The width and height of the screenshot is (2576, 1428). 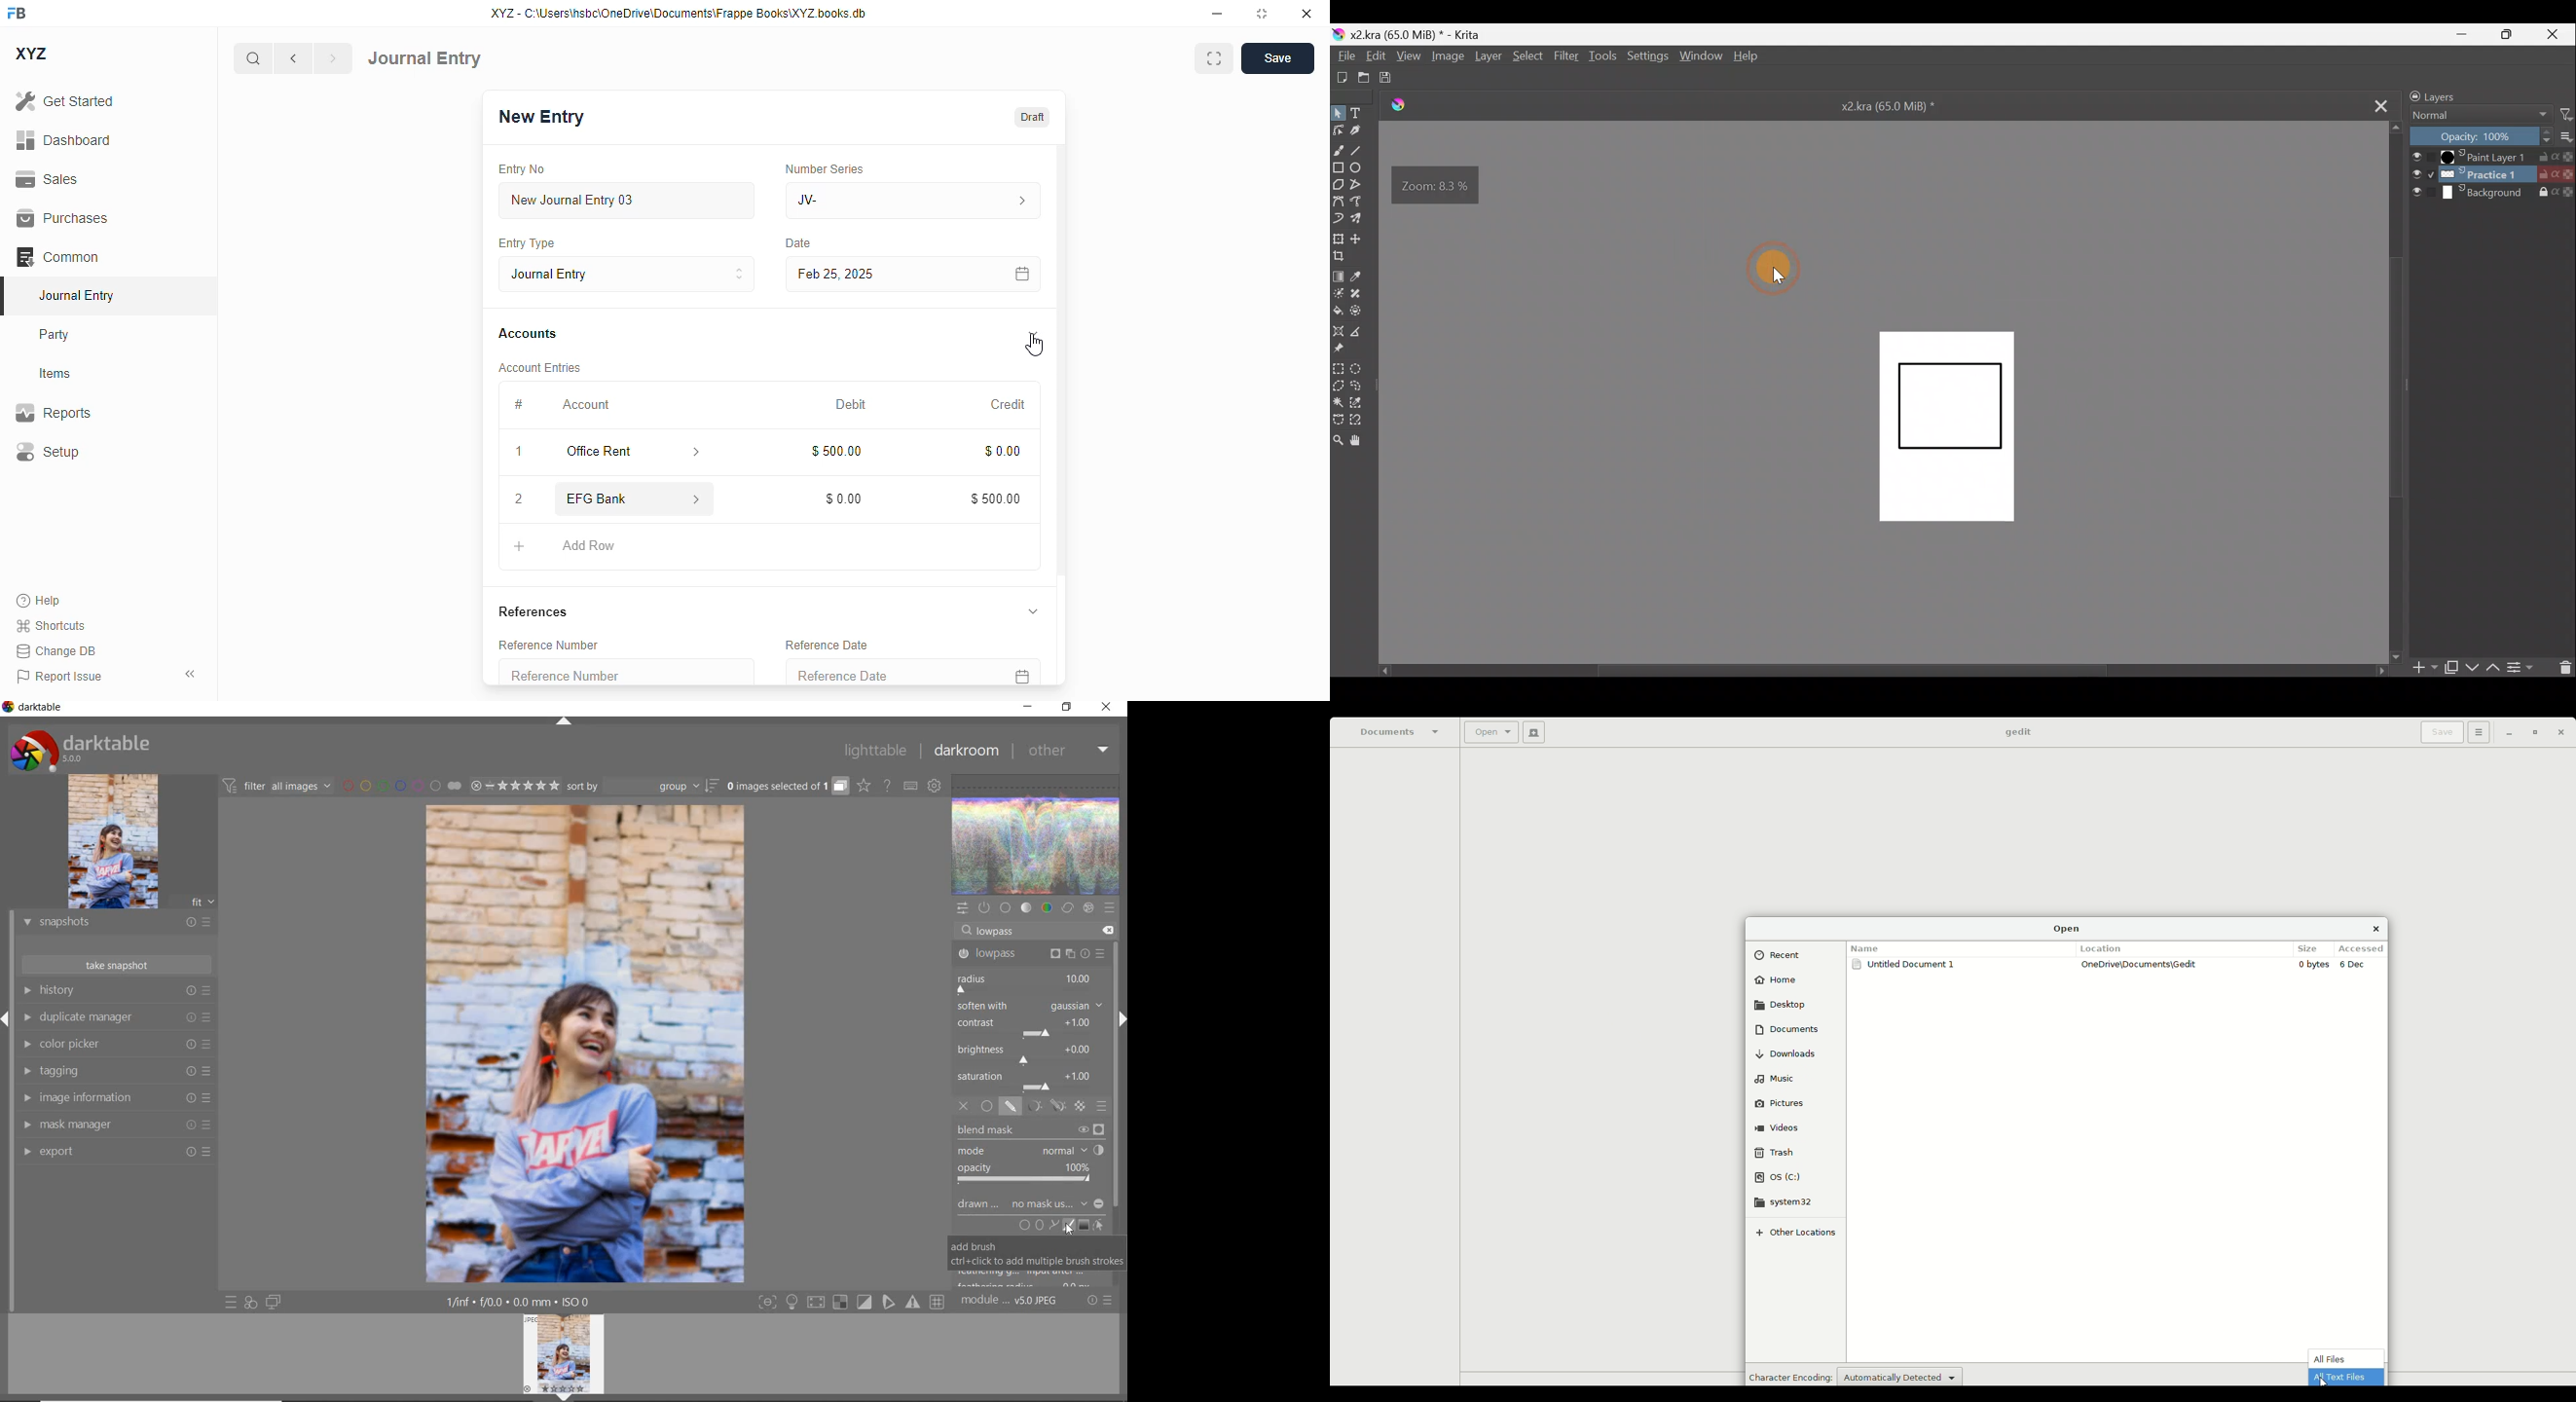 I want to click on change DB, so click(x=56, y=650).